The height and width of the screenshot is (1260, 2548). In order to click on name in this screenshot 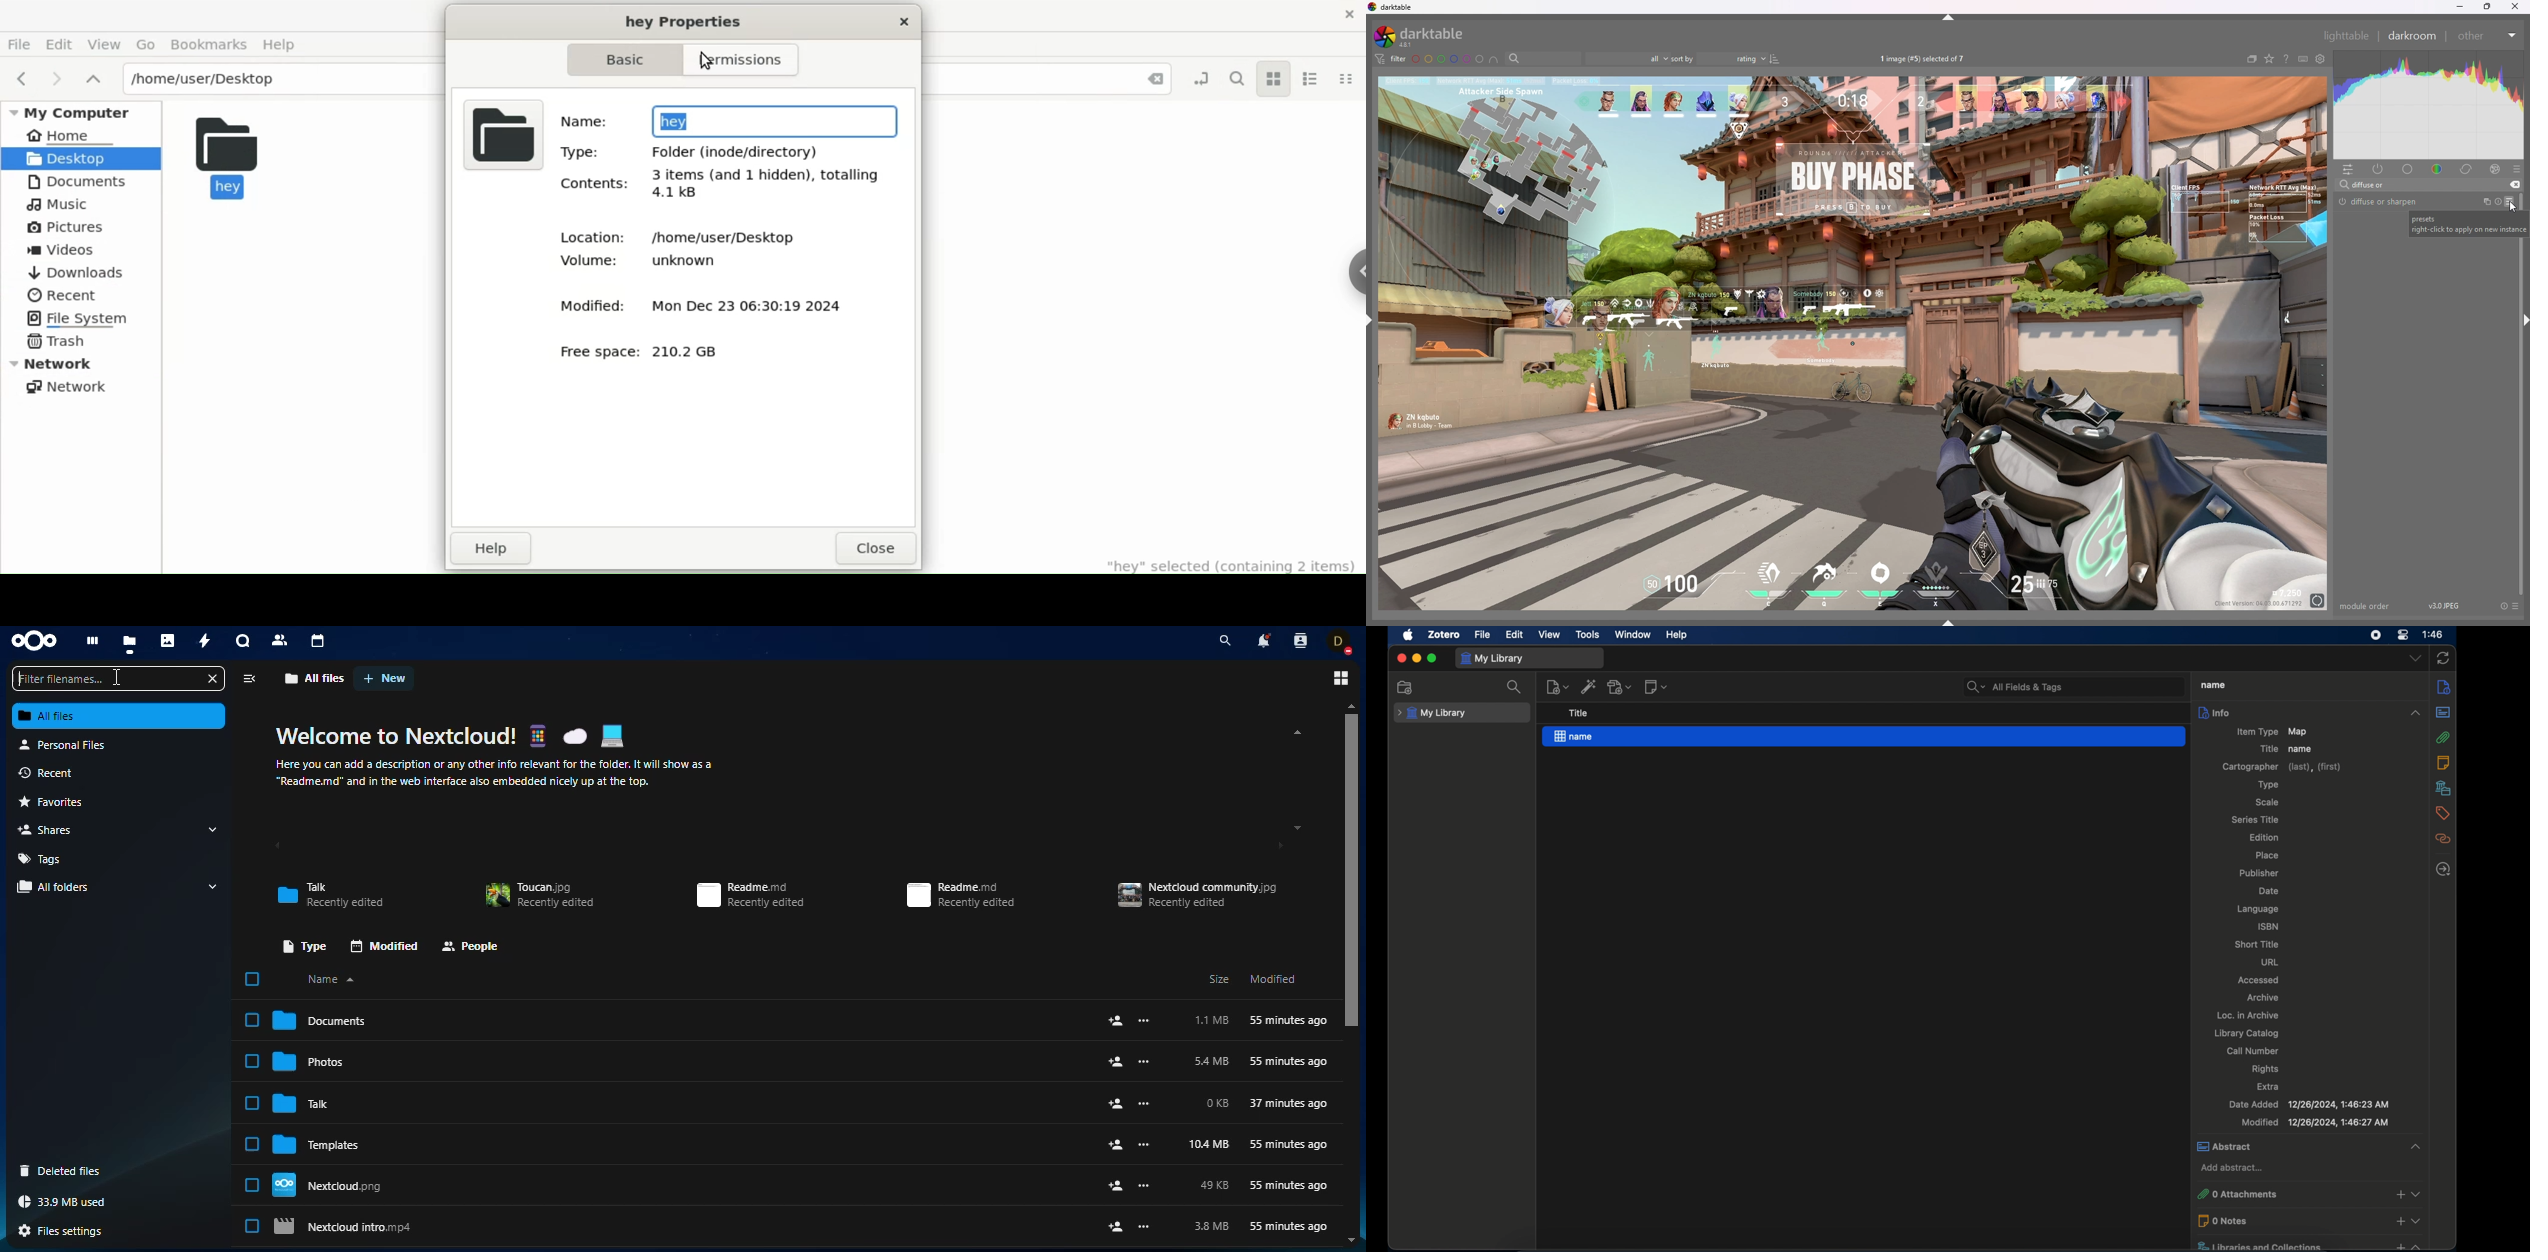, I will do `click(2302, 749)`.